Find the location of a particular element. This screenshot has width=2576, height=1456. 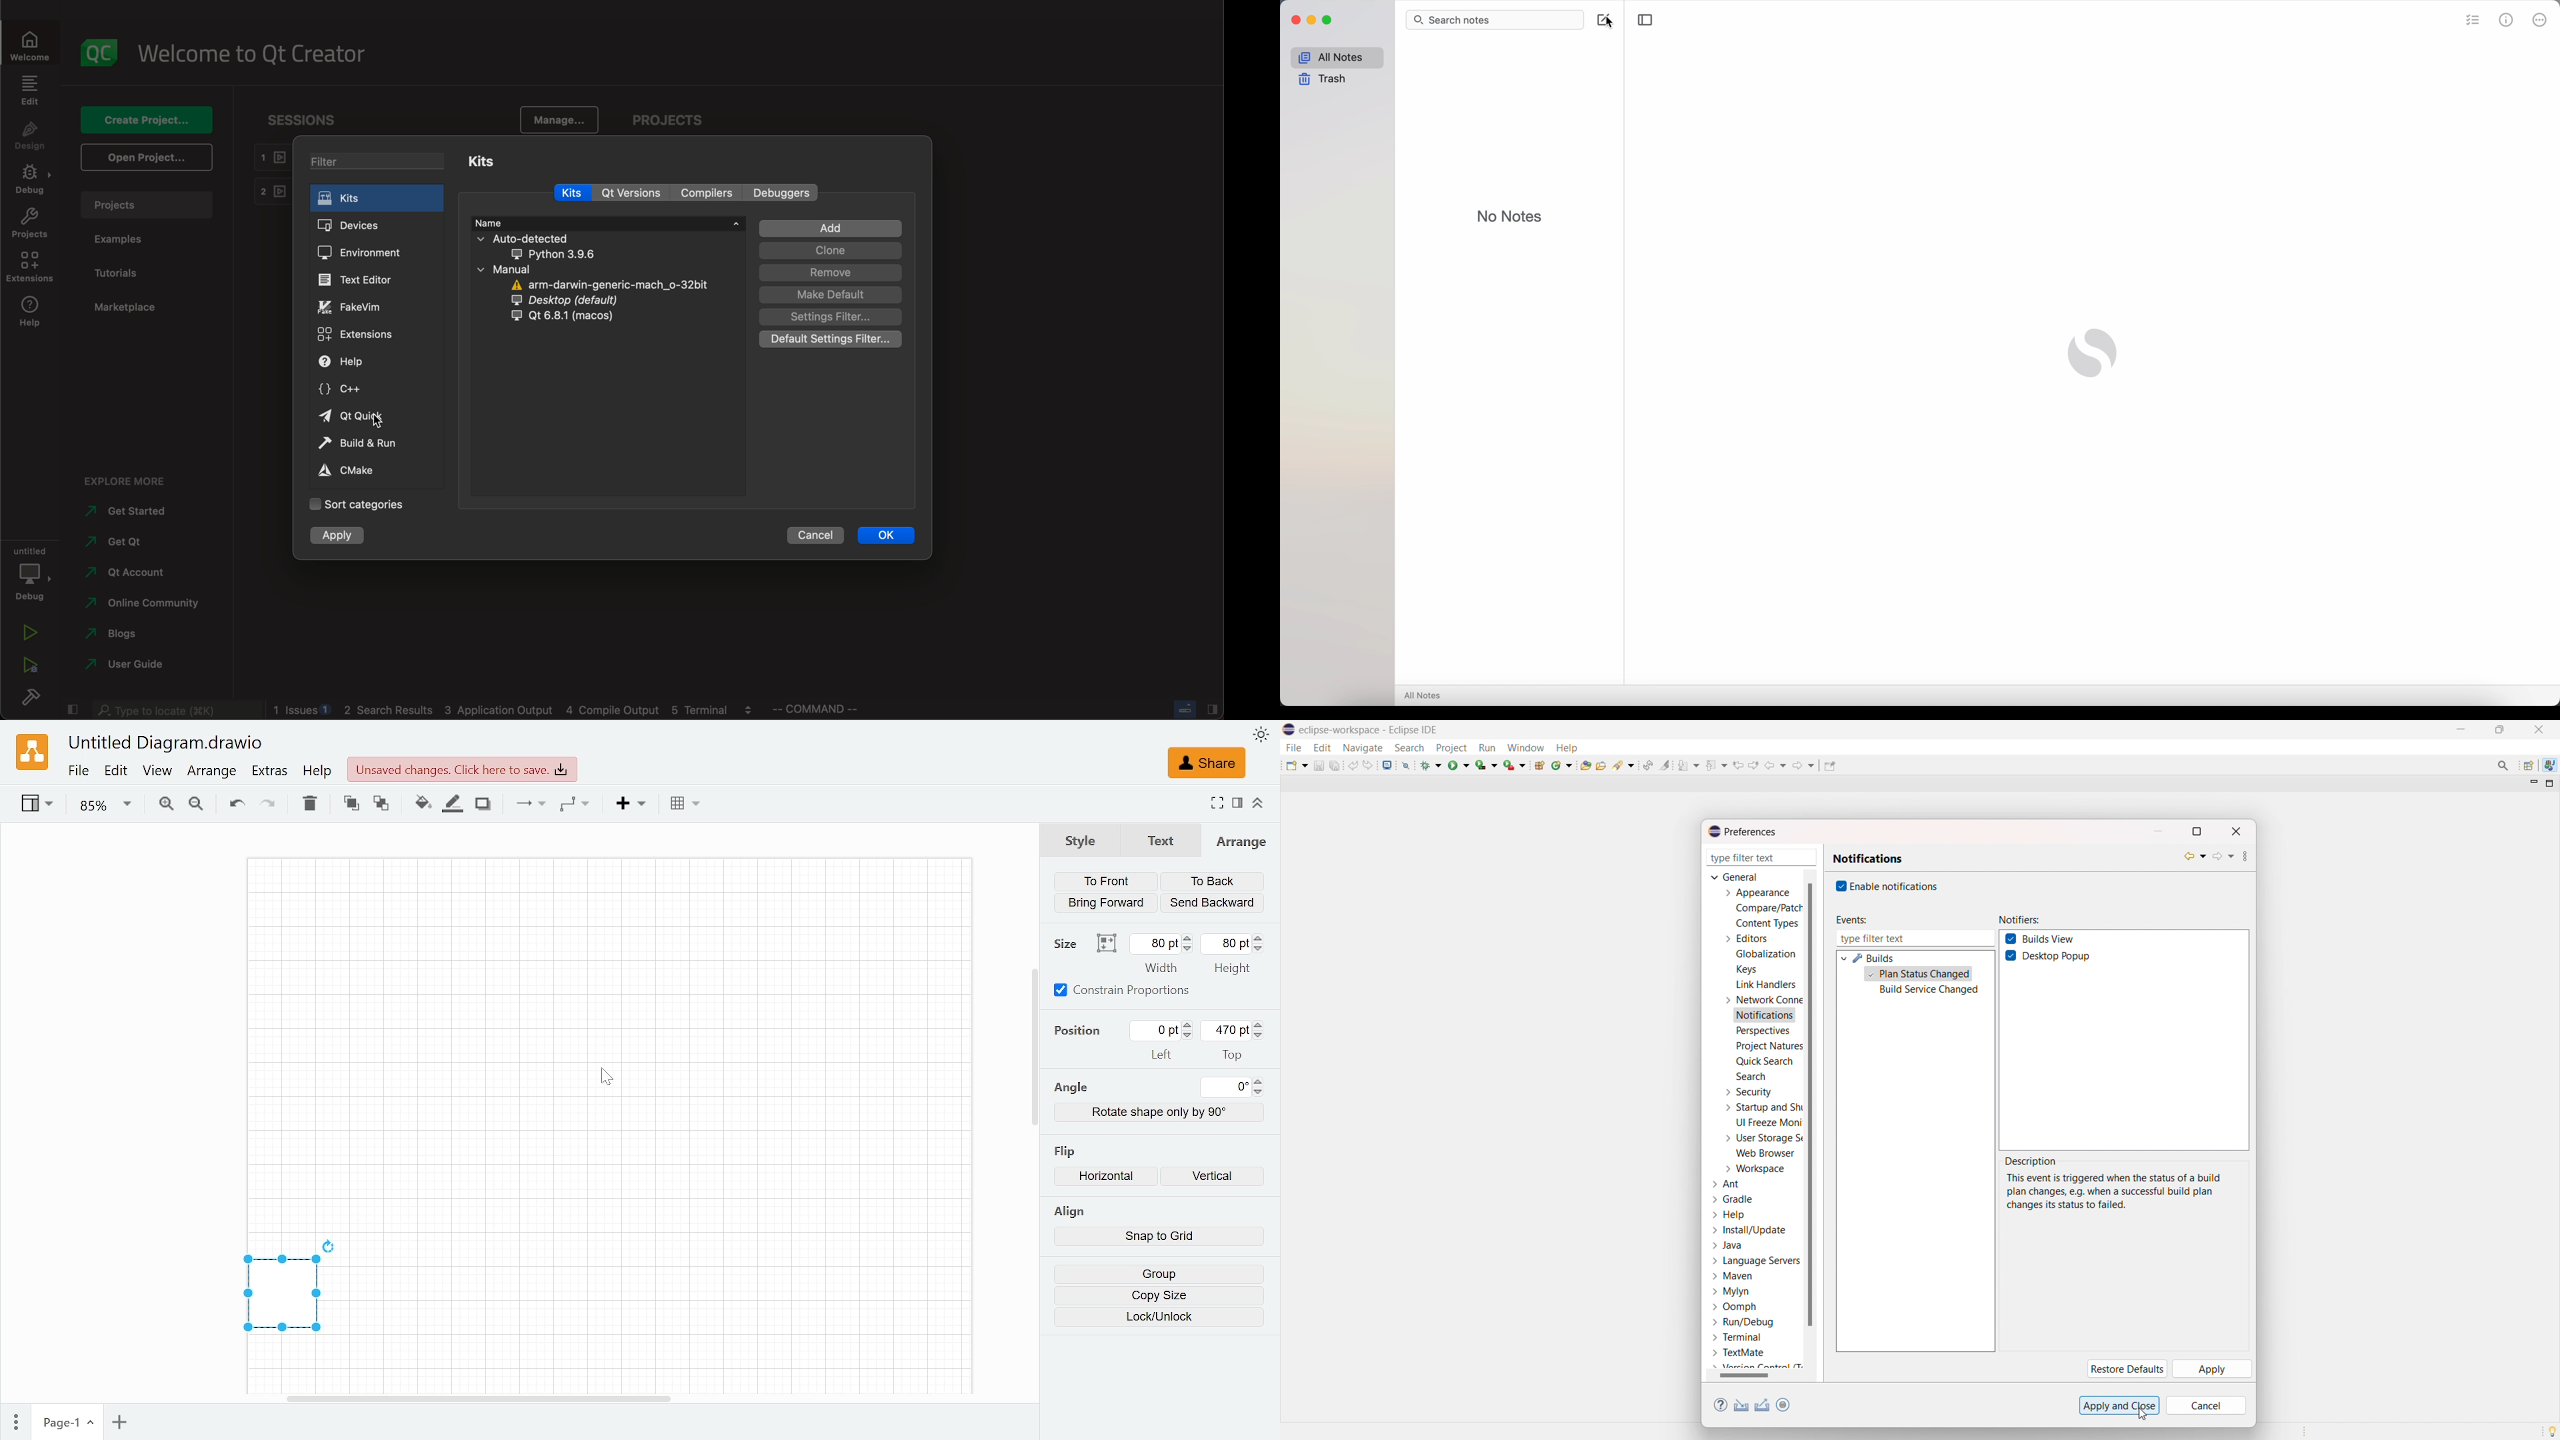

general is located at coordinates (1736, 877).